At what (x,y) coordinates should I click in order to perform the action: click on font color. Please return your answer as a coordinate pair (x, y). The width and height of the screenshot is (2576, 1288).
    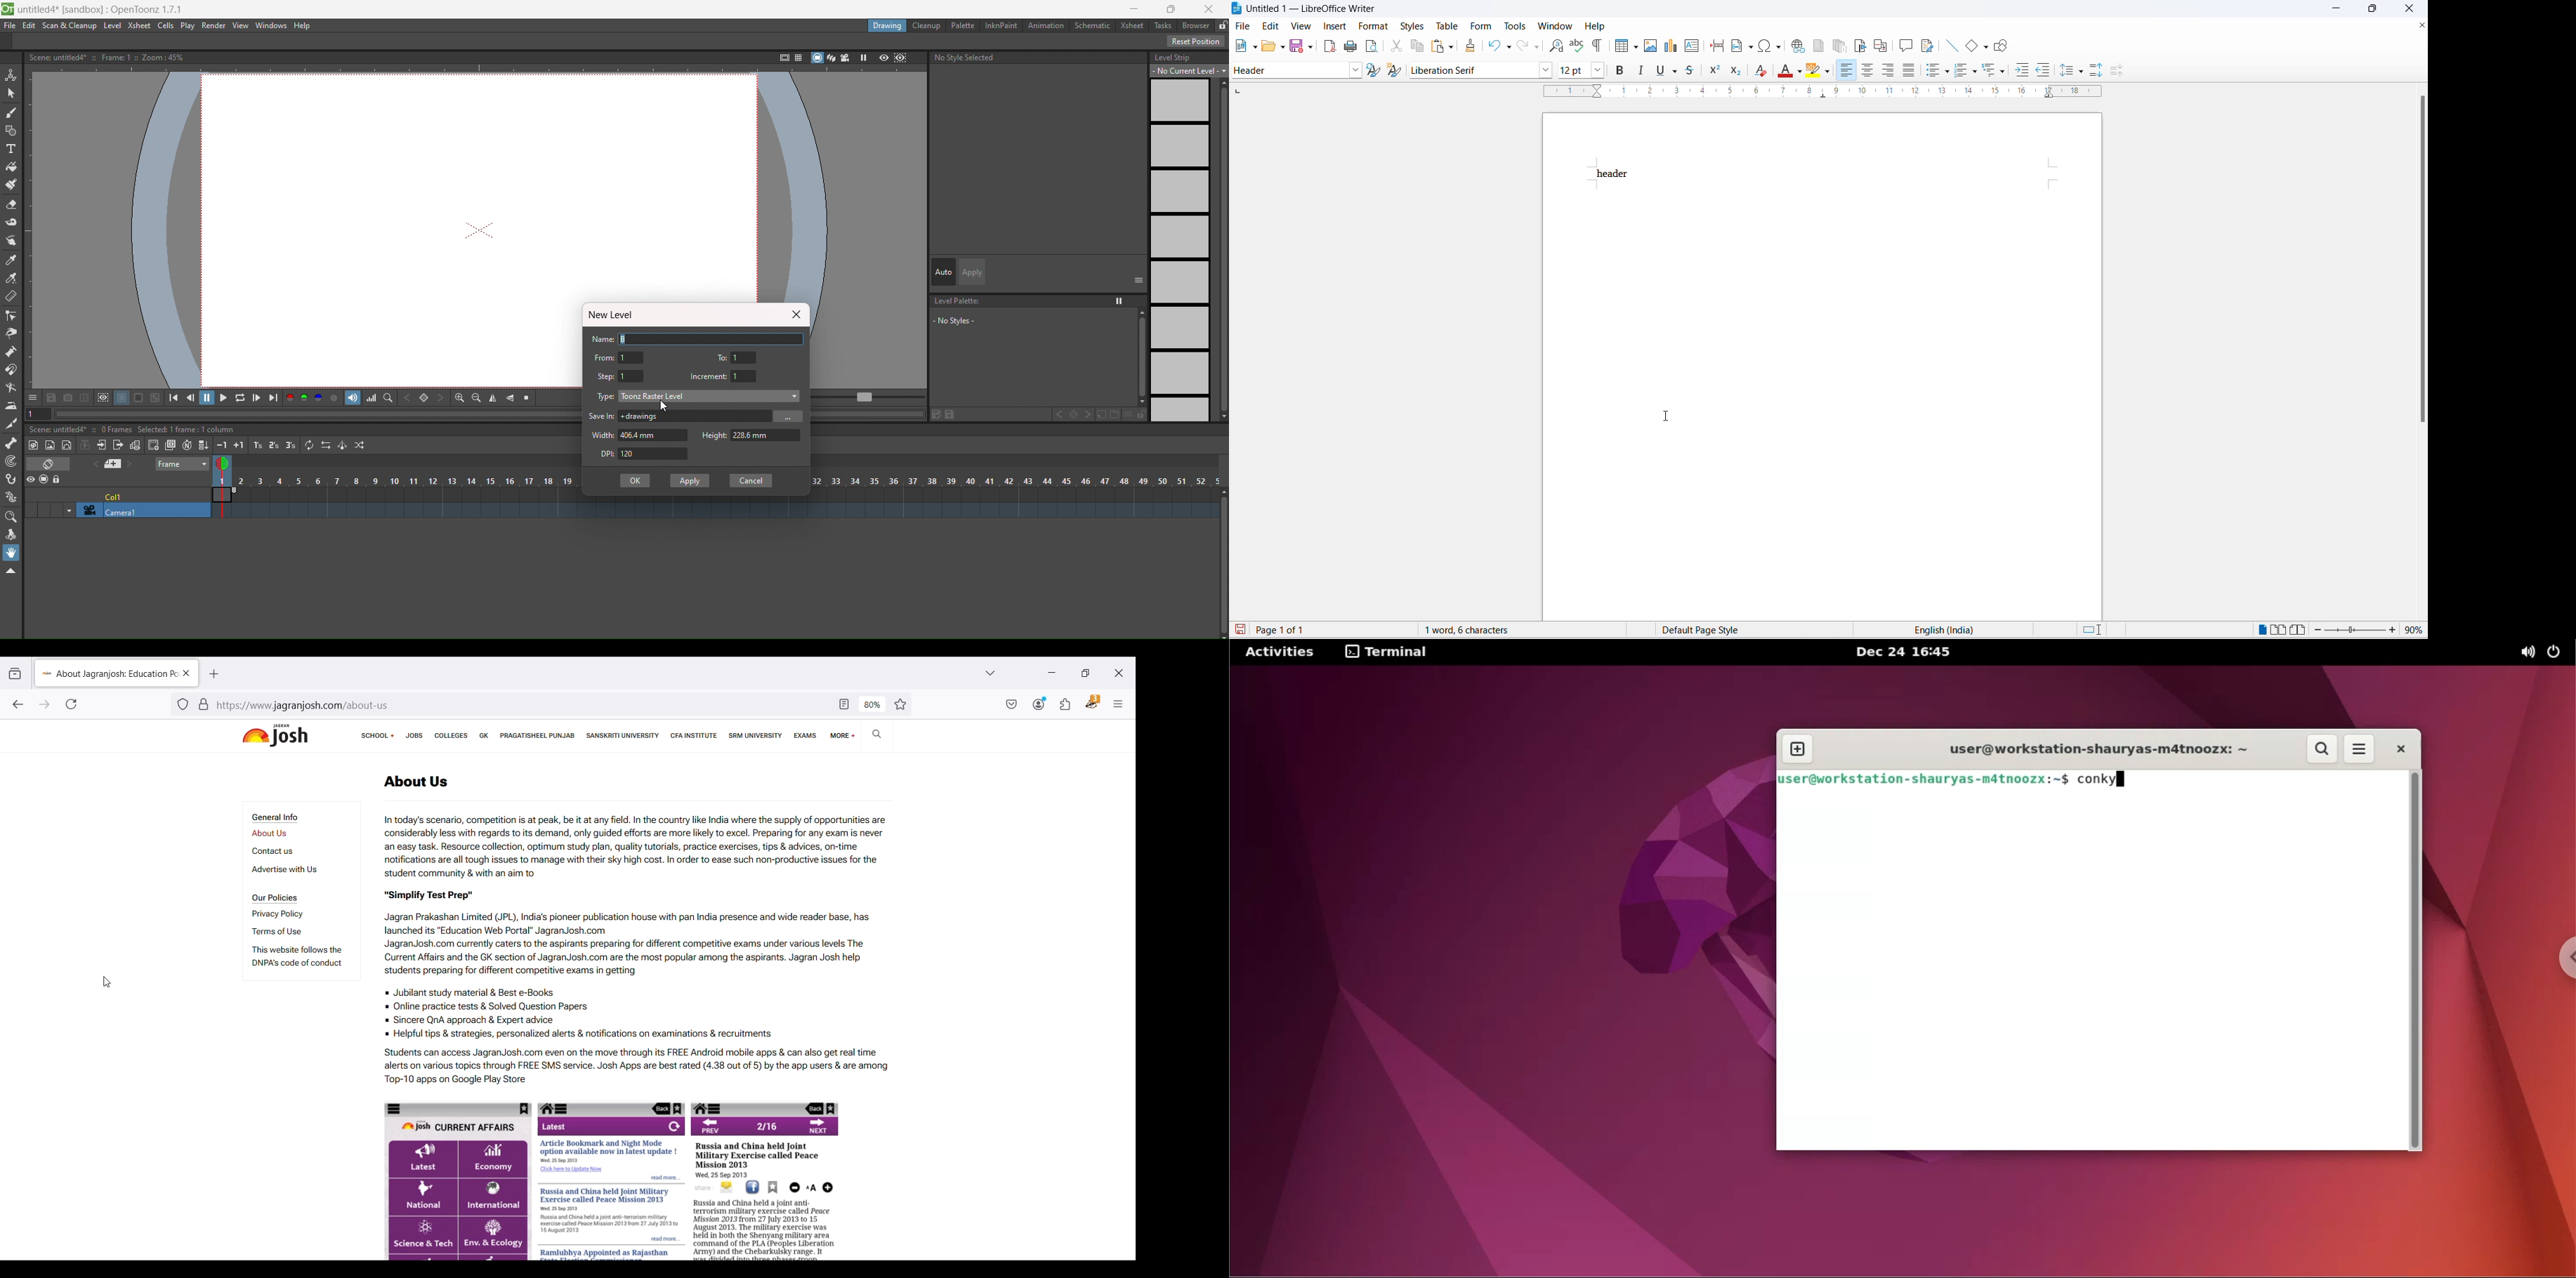
    Looking at the image, I should click on (1784, 72).